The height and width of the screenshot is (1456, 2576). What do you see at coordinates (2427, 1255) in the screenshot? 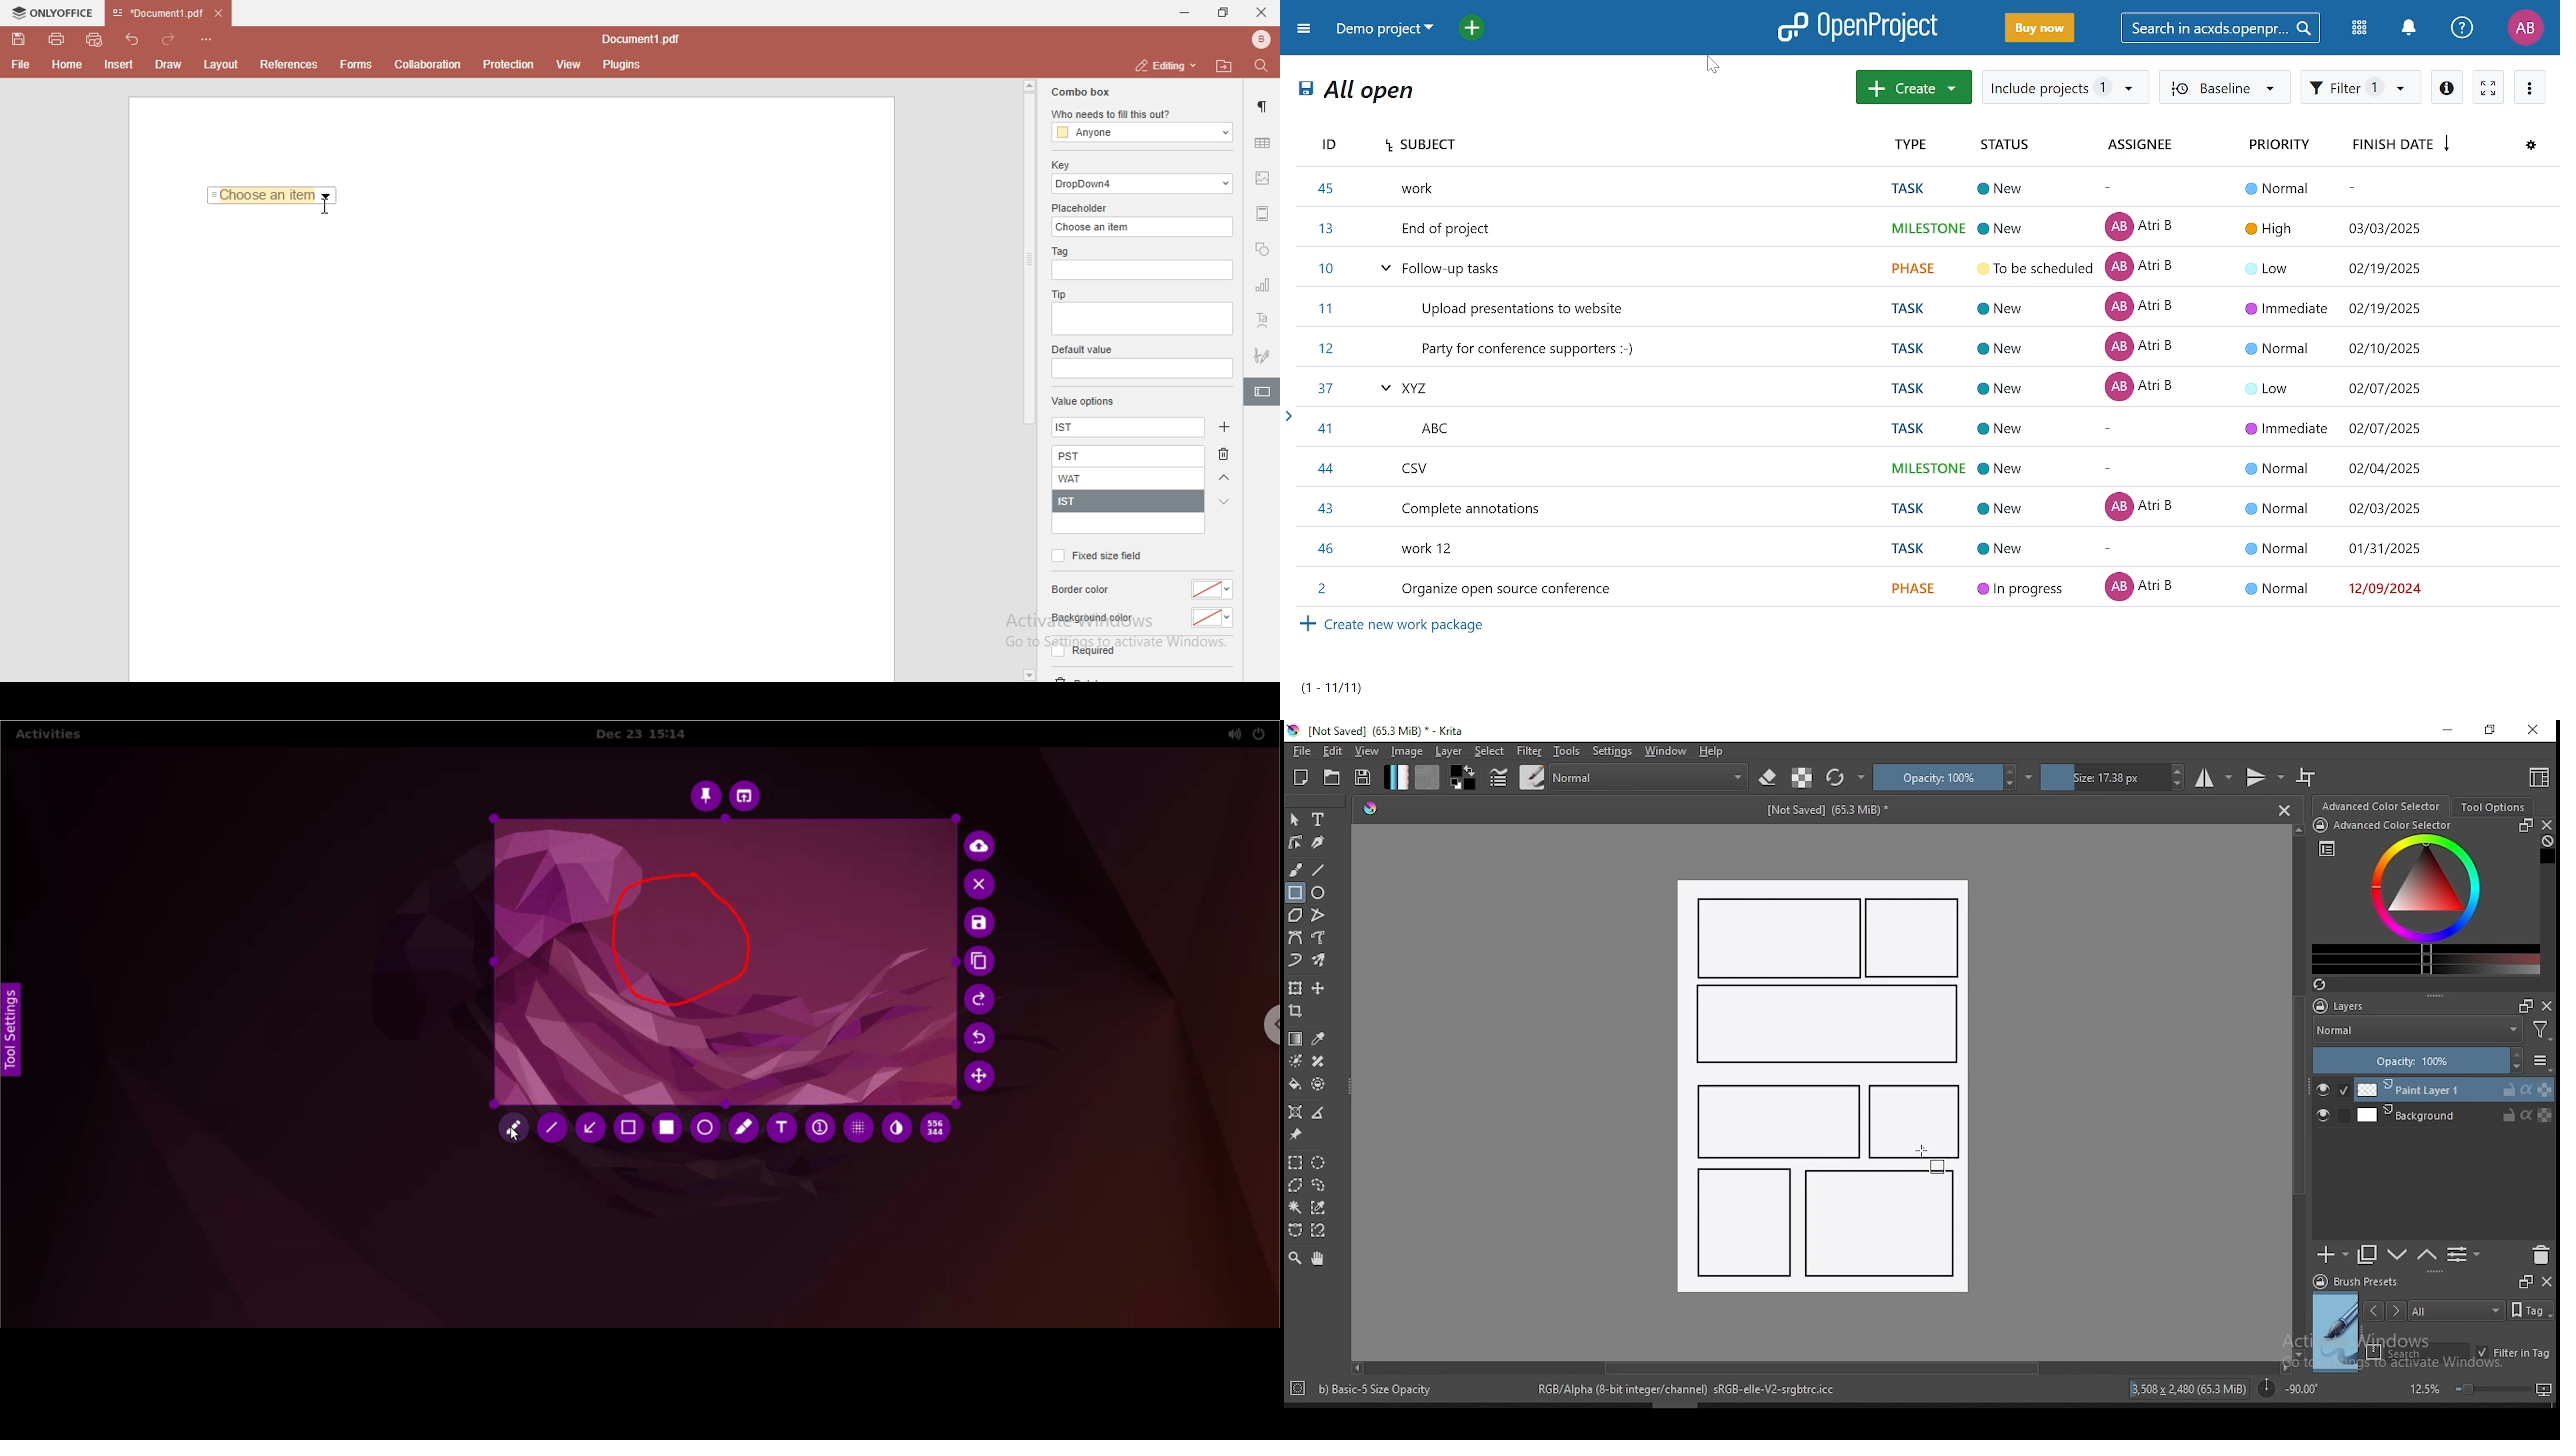
I see `move layer one step down` at bounding box center [2427, 1255].